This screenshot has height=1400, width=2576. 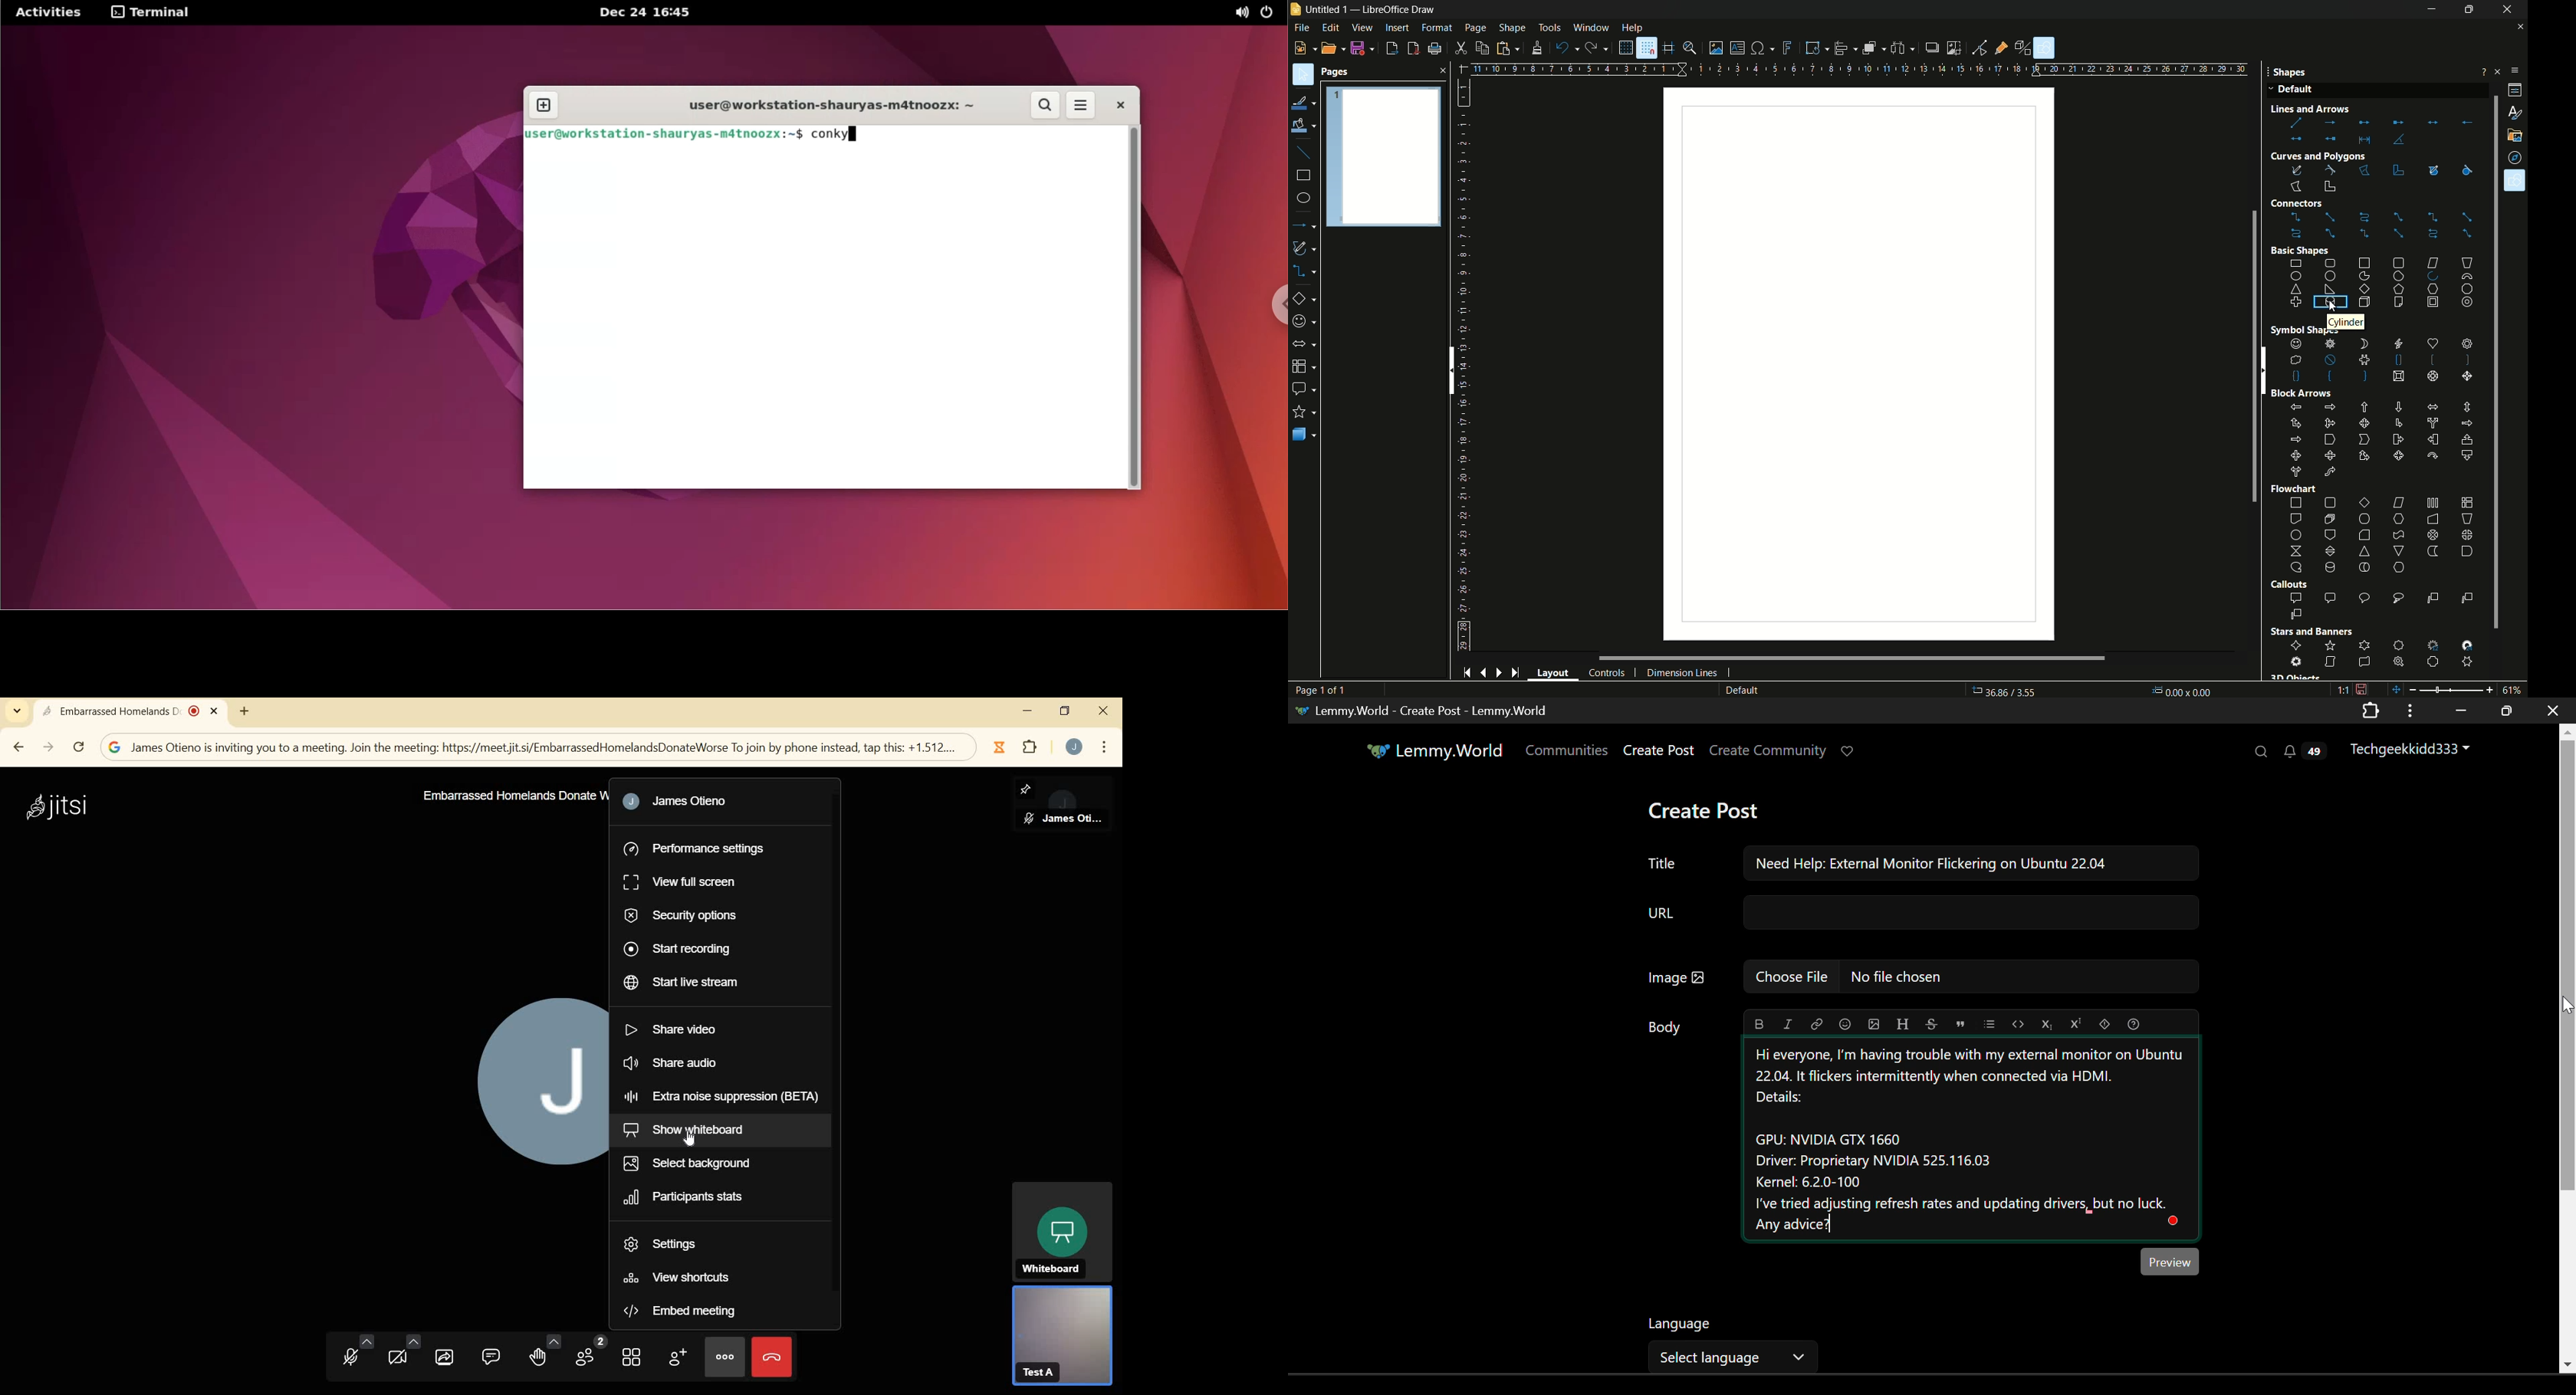 What do you see at coordinates (1904, 48) in the screenshot?
I see `select at least three objects to distribute` at bounding box center [1904, 48].